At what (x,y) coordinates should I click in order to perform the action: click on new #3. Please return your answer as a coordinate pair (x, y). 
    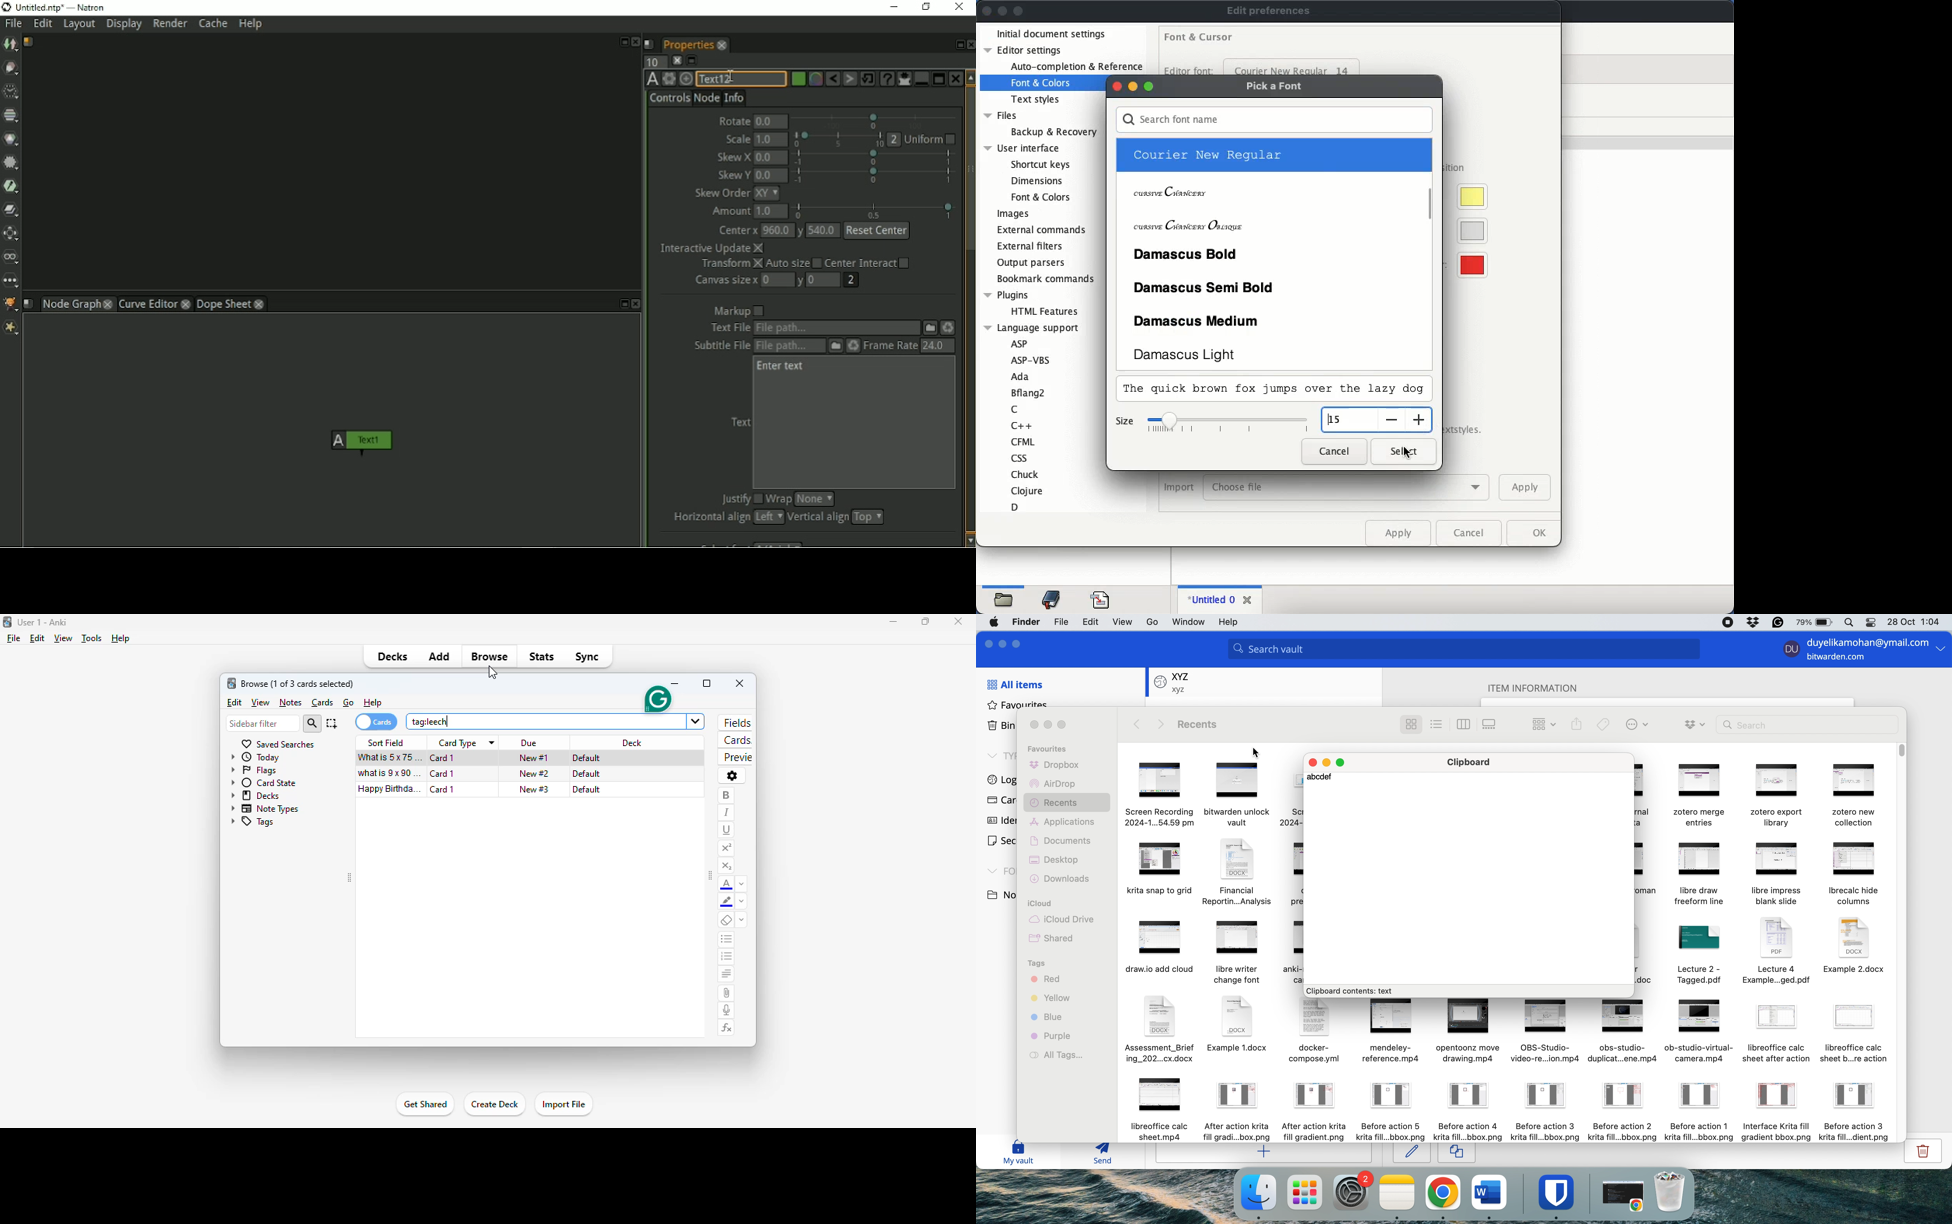
    Looking at the image, I should click on (534, 789).